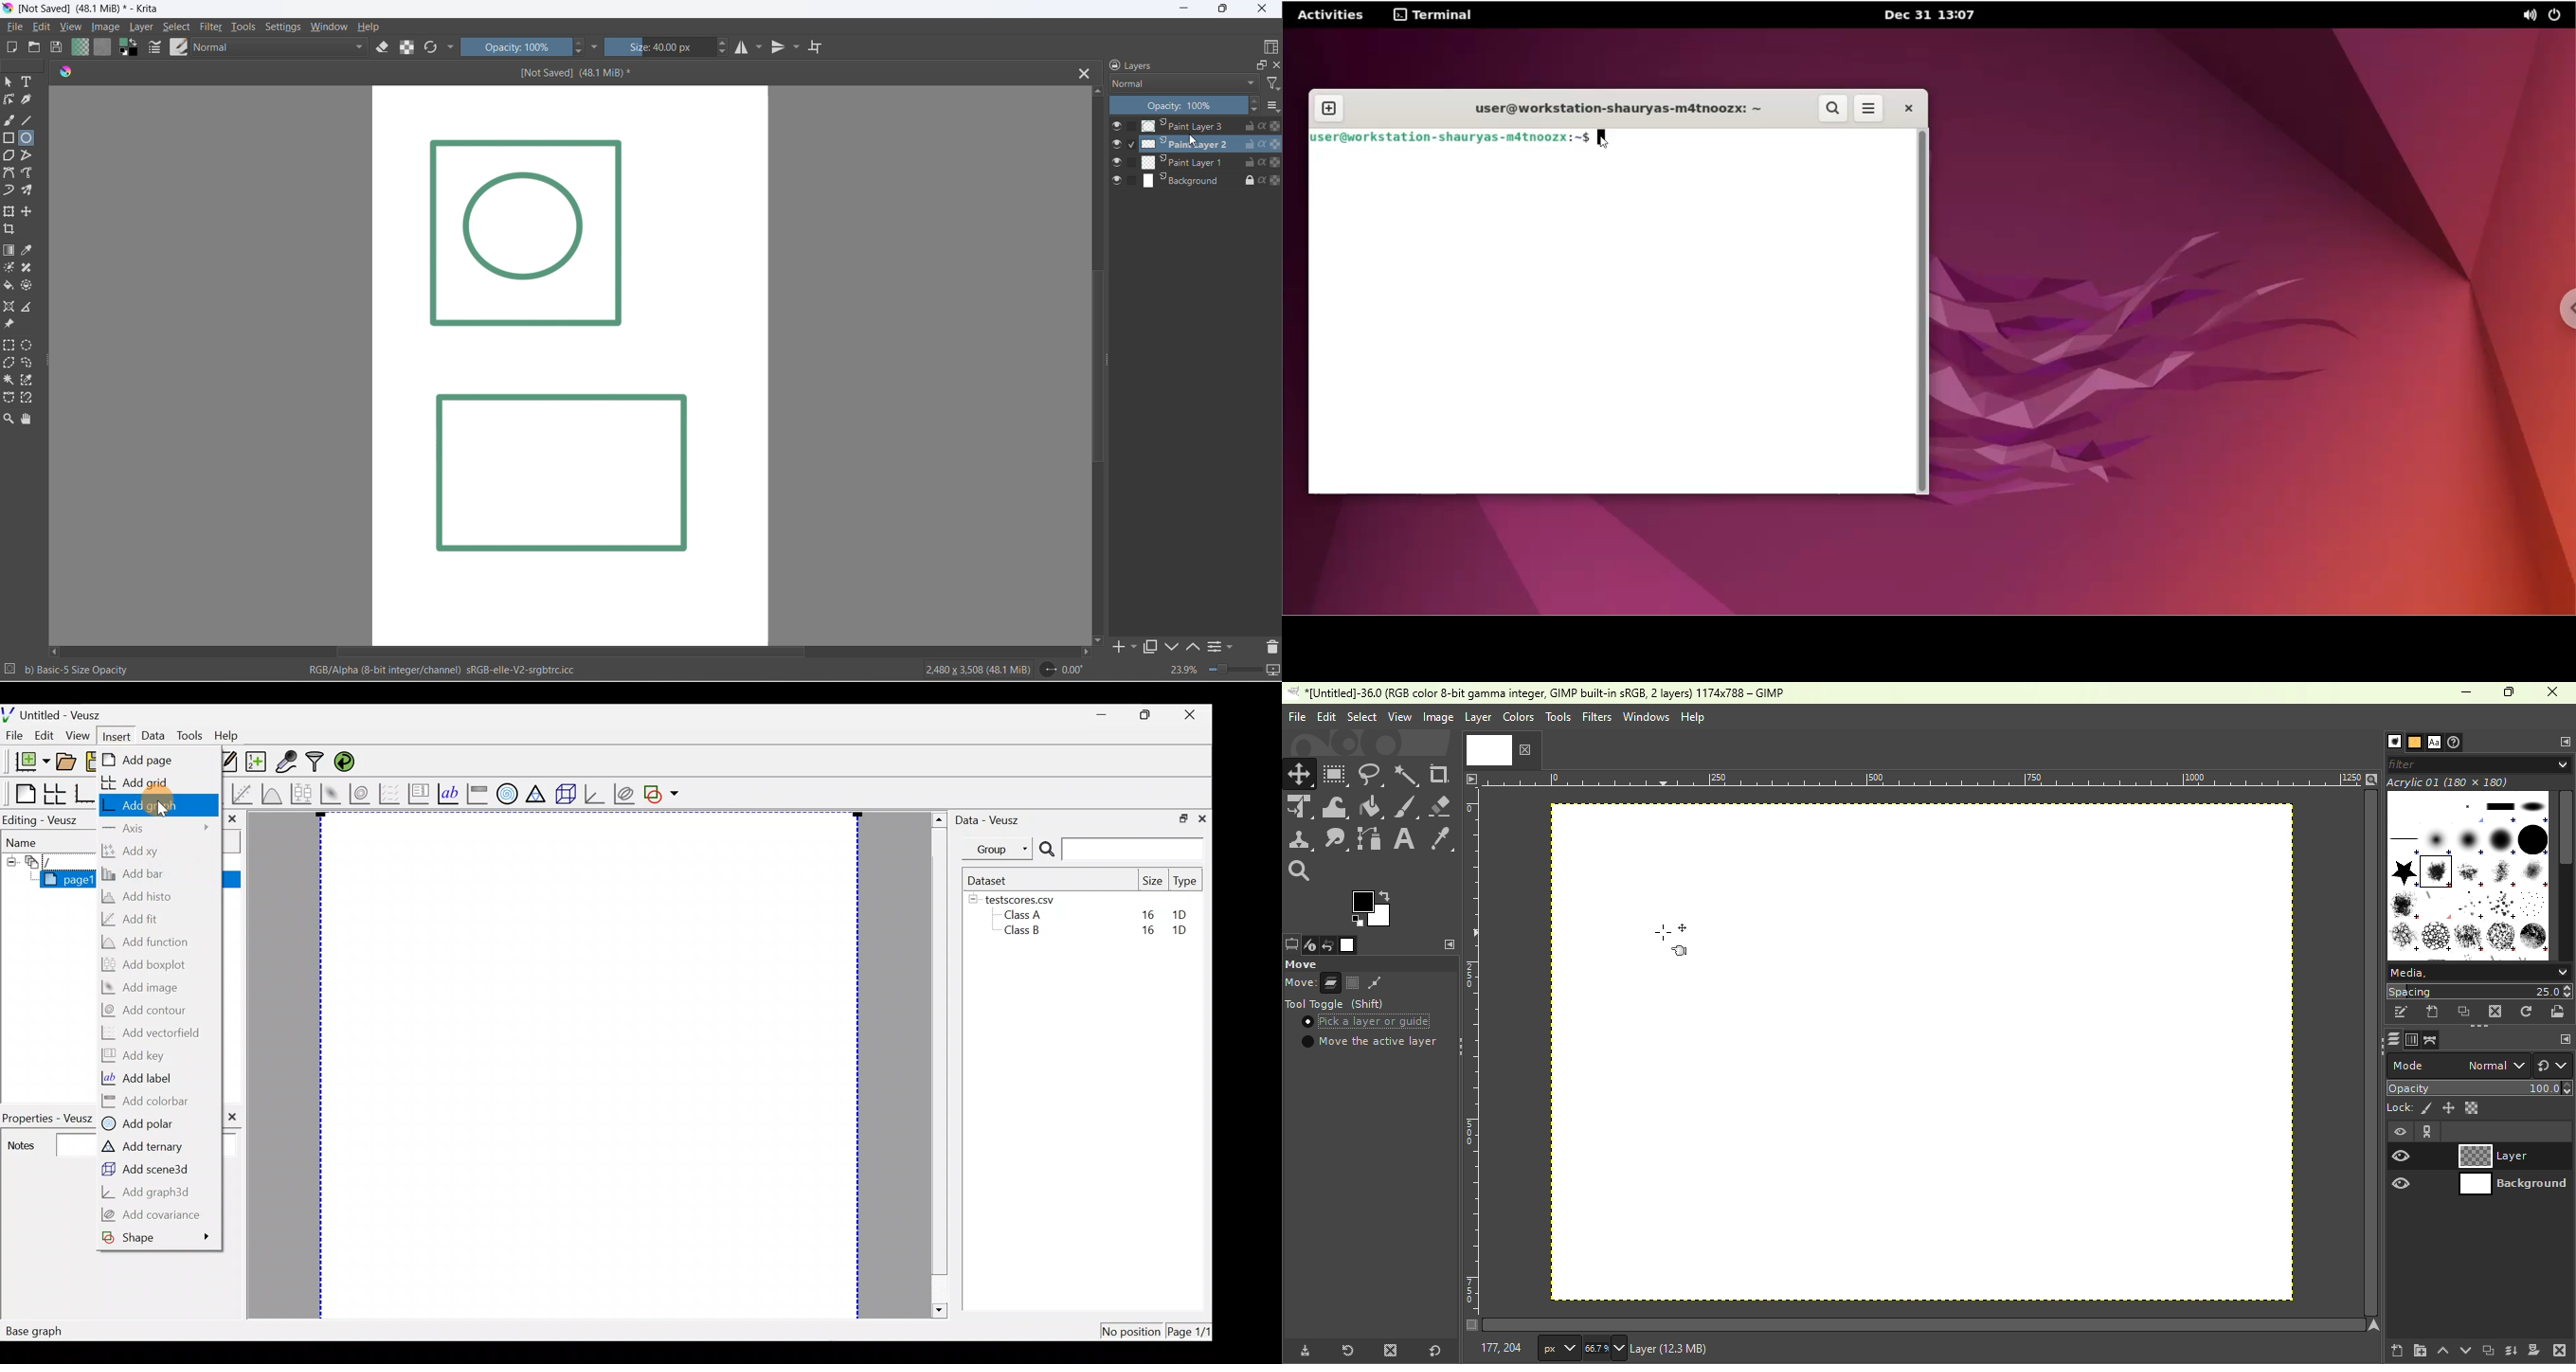  What do you see at coordinates (2457, 1066) in the screenshot?
I see `Mode` at bounding box center [2457, 1066].